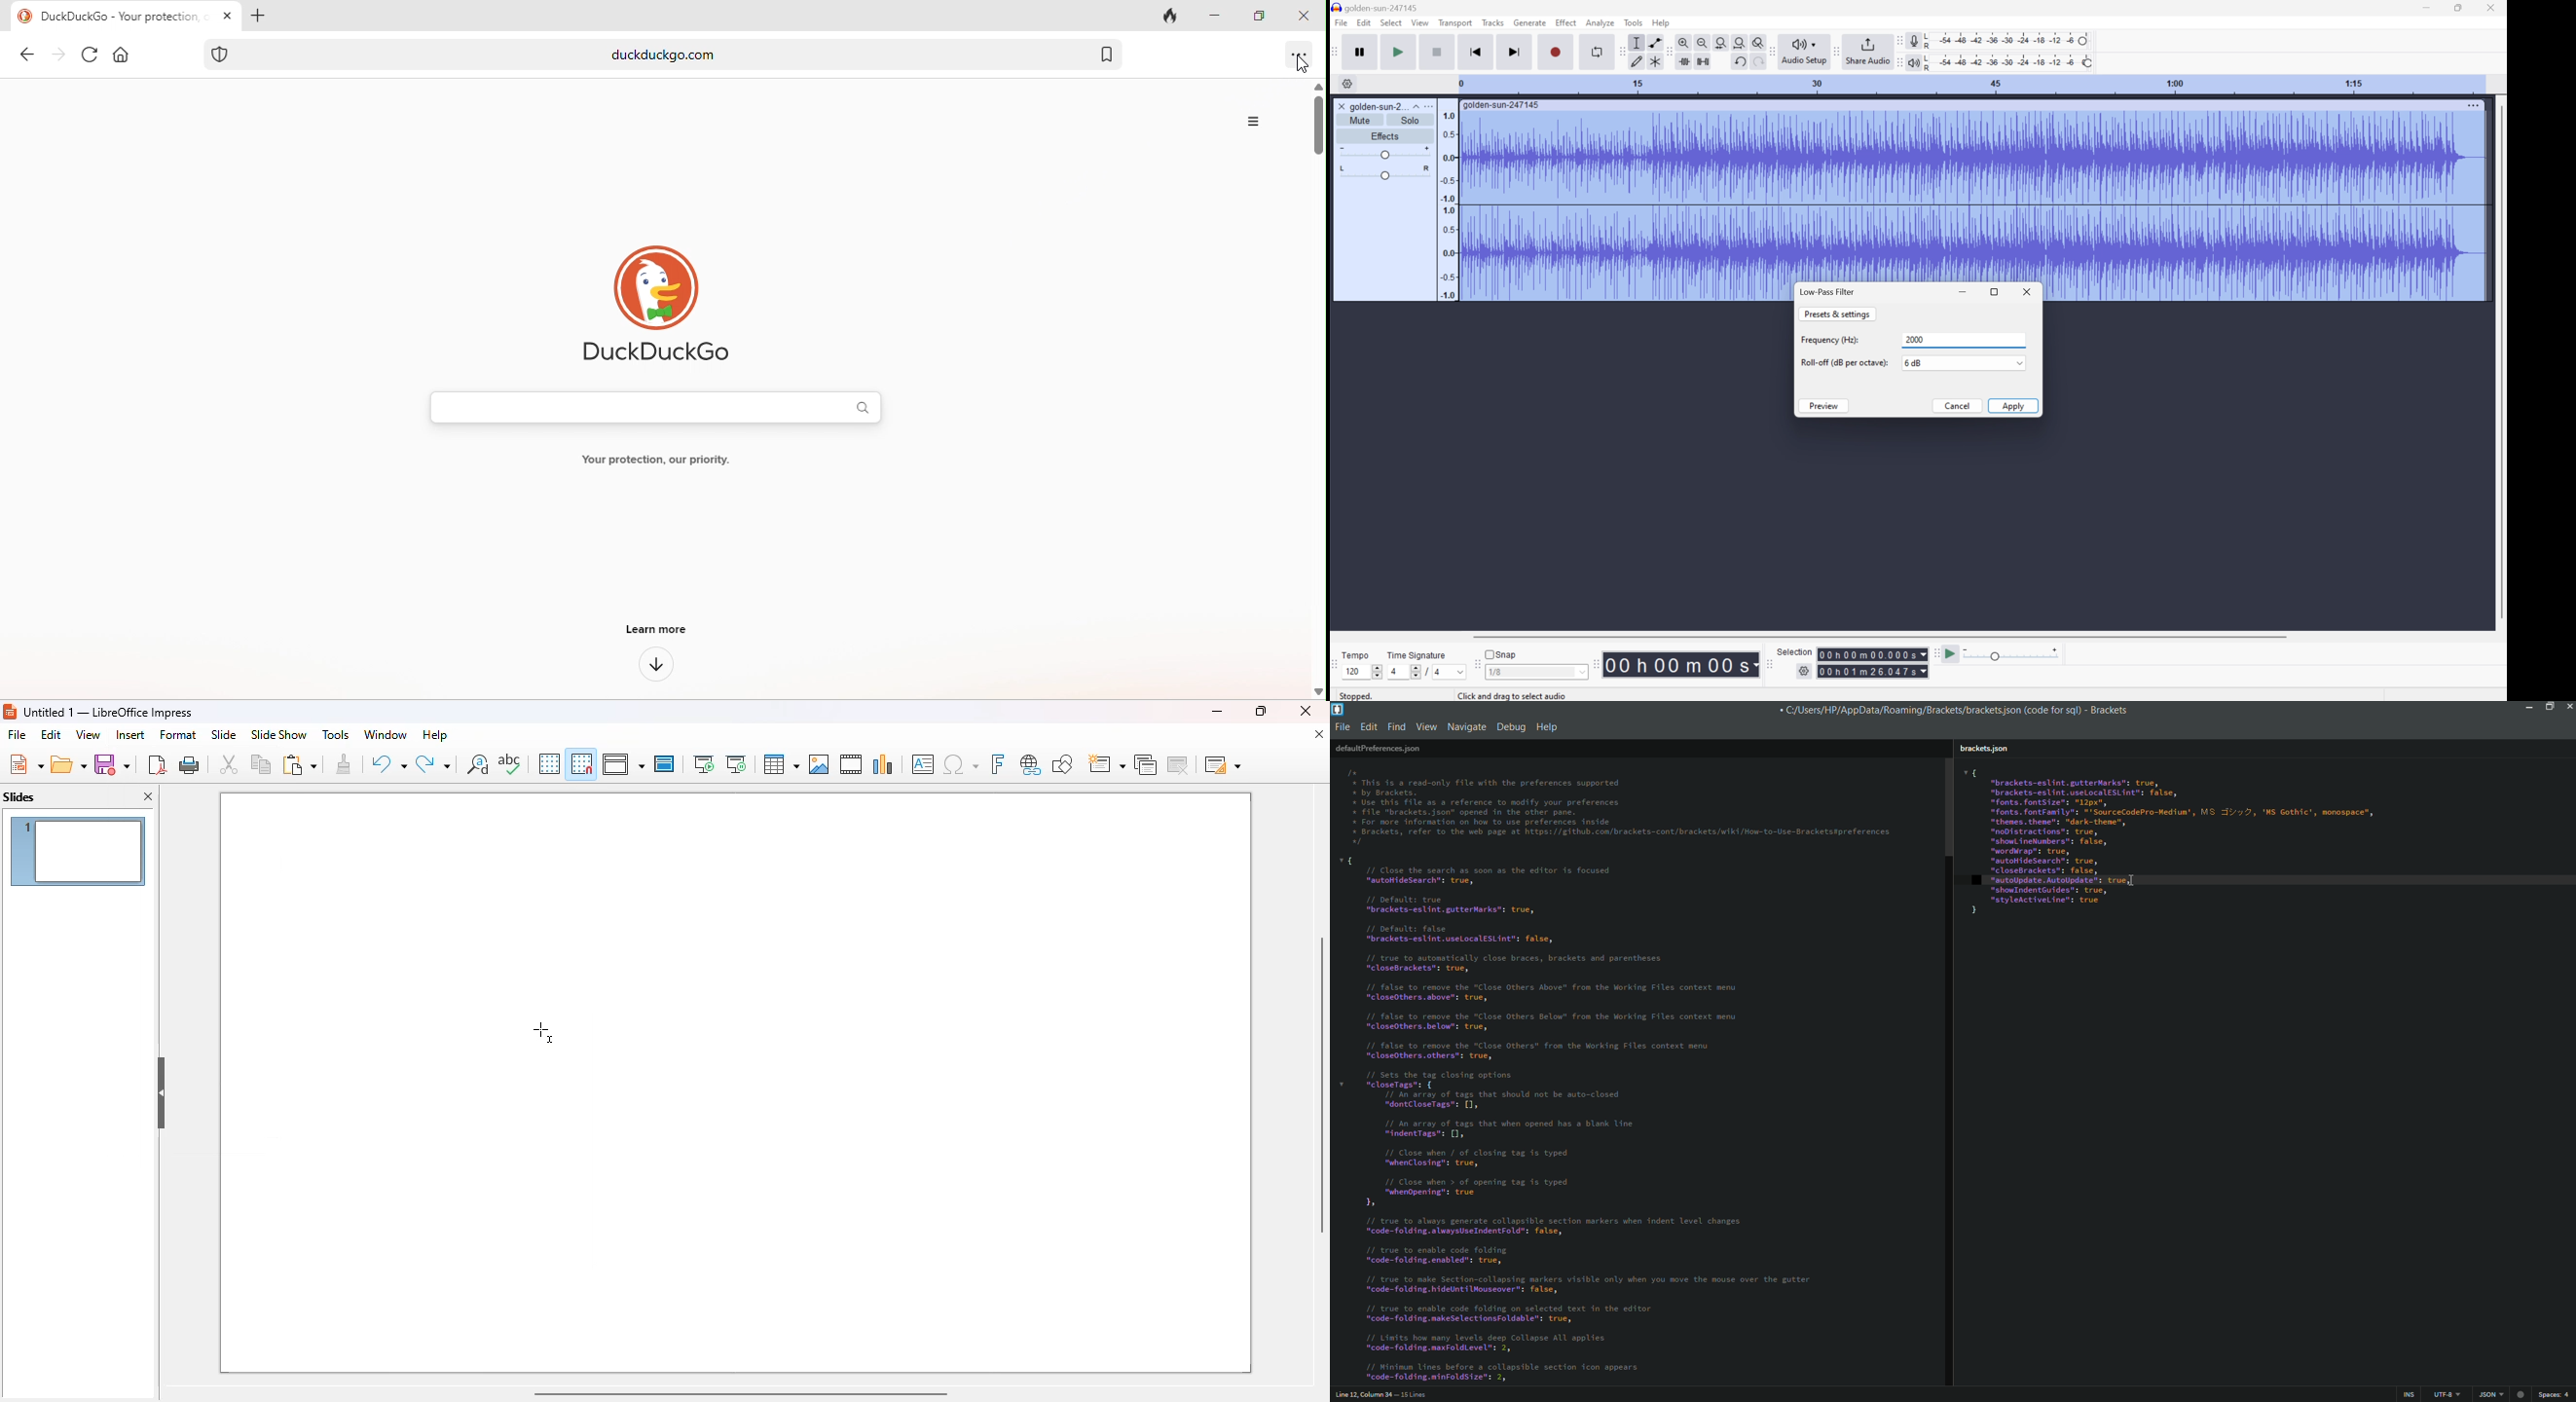 Image resolution: width=2576 pixels, height=1428 pixels. Describe the element at coordinates (51, 734) in the screenshot. I see `edit` at that location.